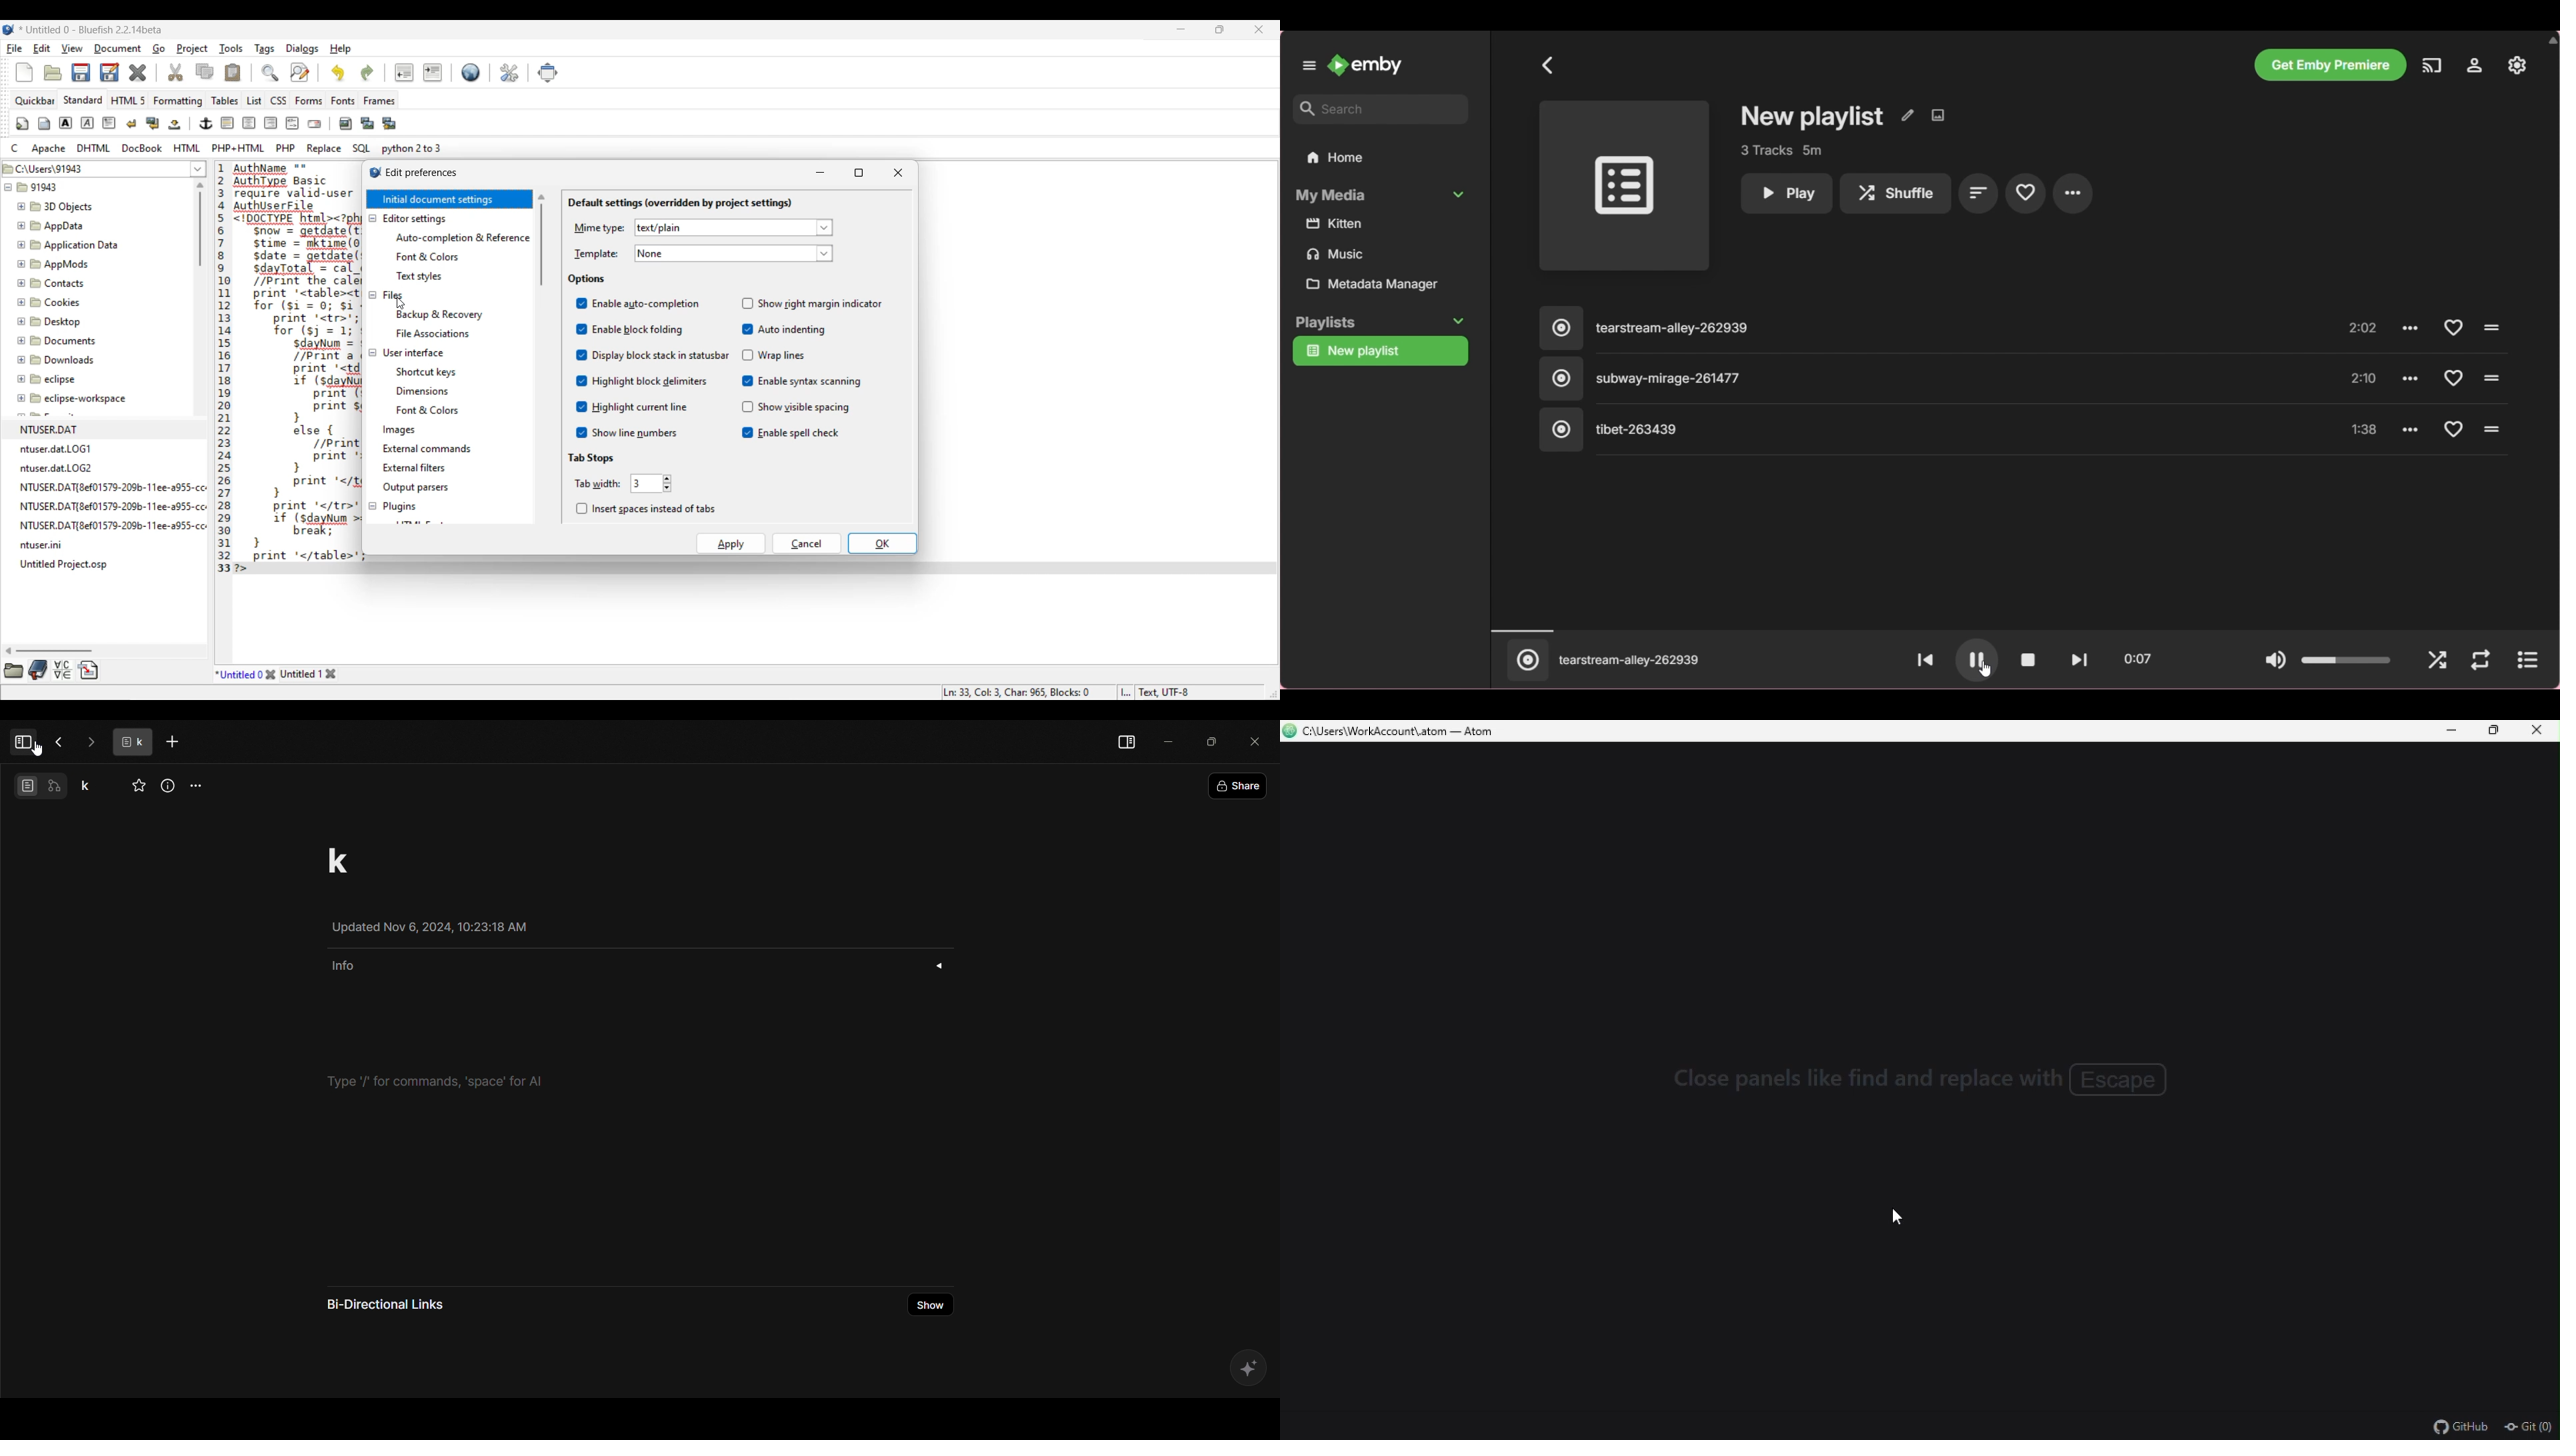  Describe the element at coordinates (138, 73) in the screenshot. I see `Delete ` at that location.